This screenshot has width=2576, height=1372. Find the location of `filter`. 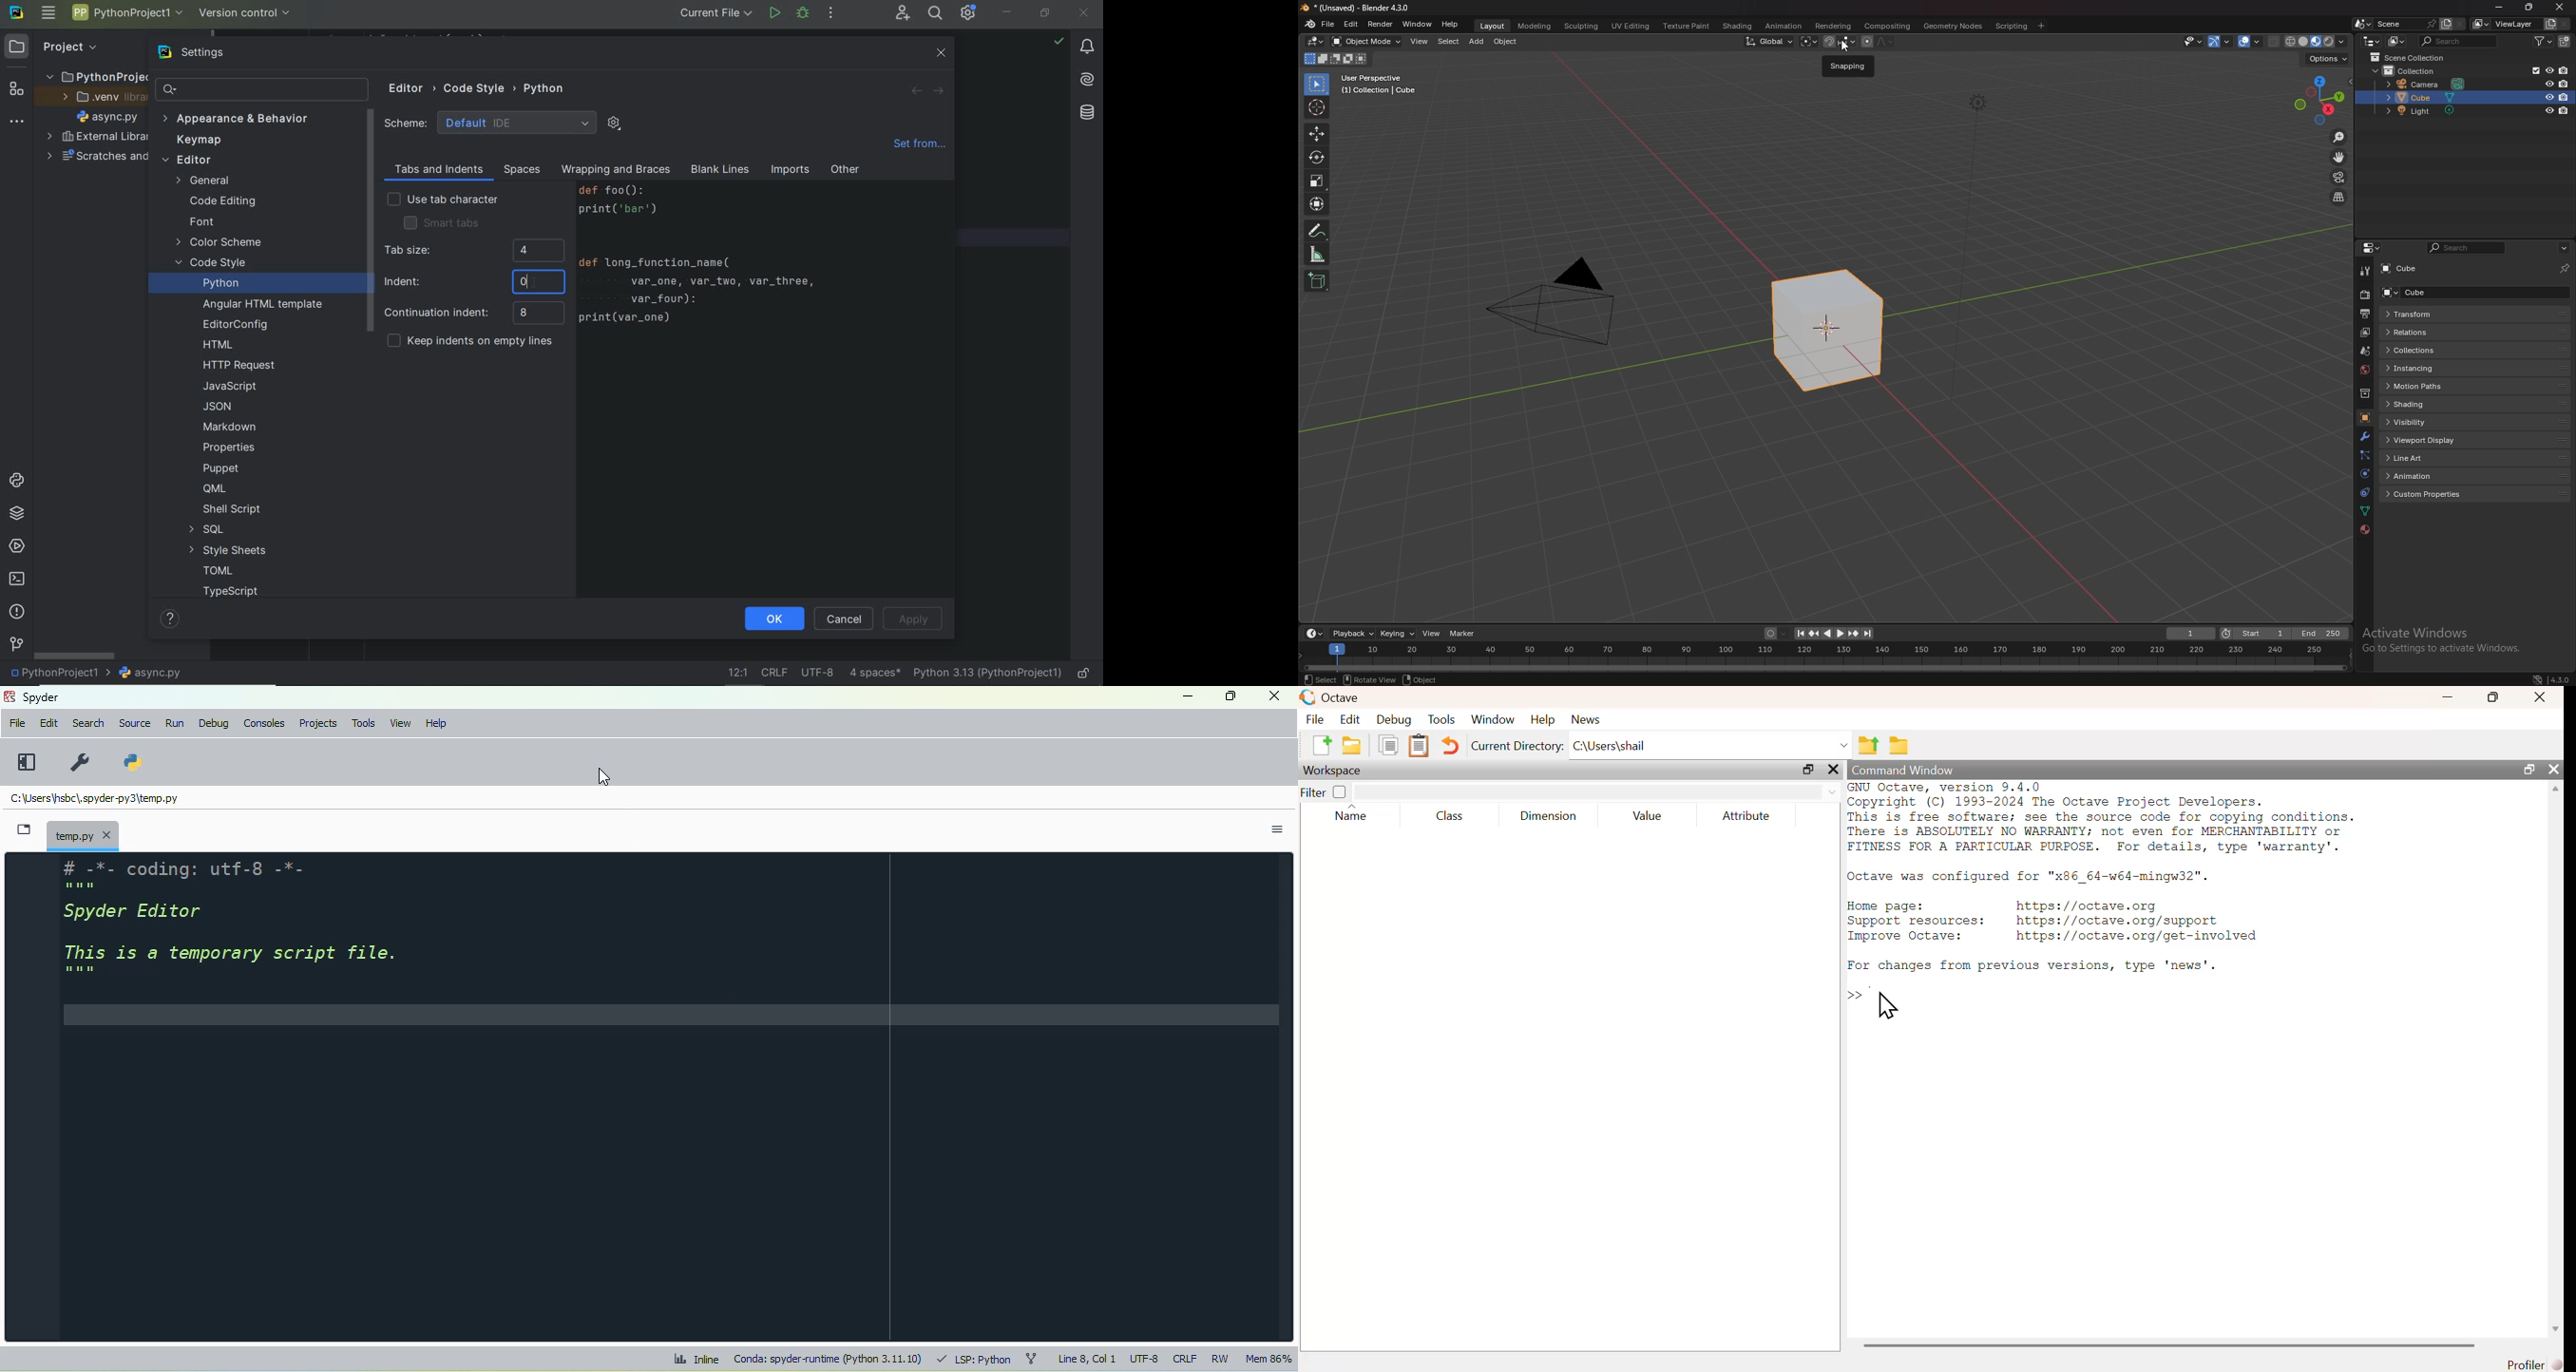

filter is located at coordinates (1312, 793).